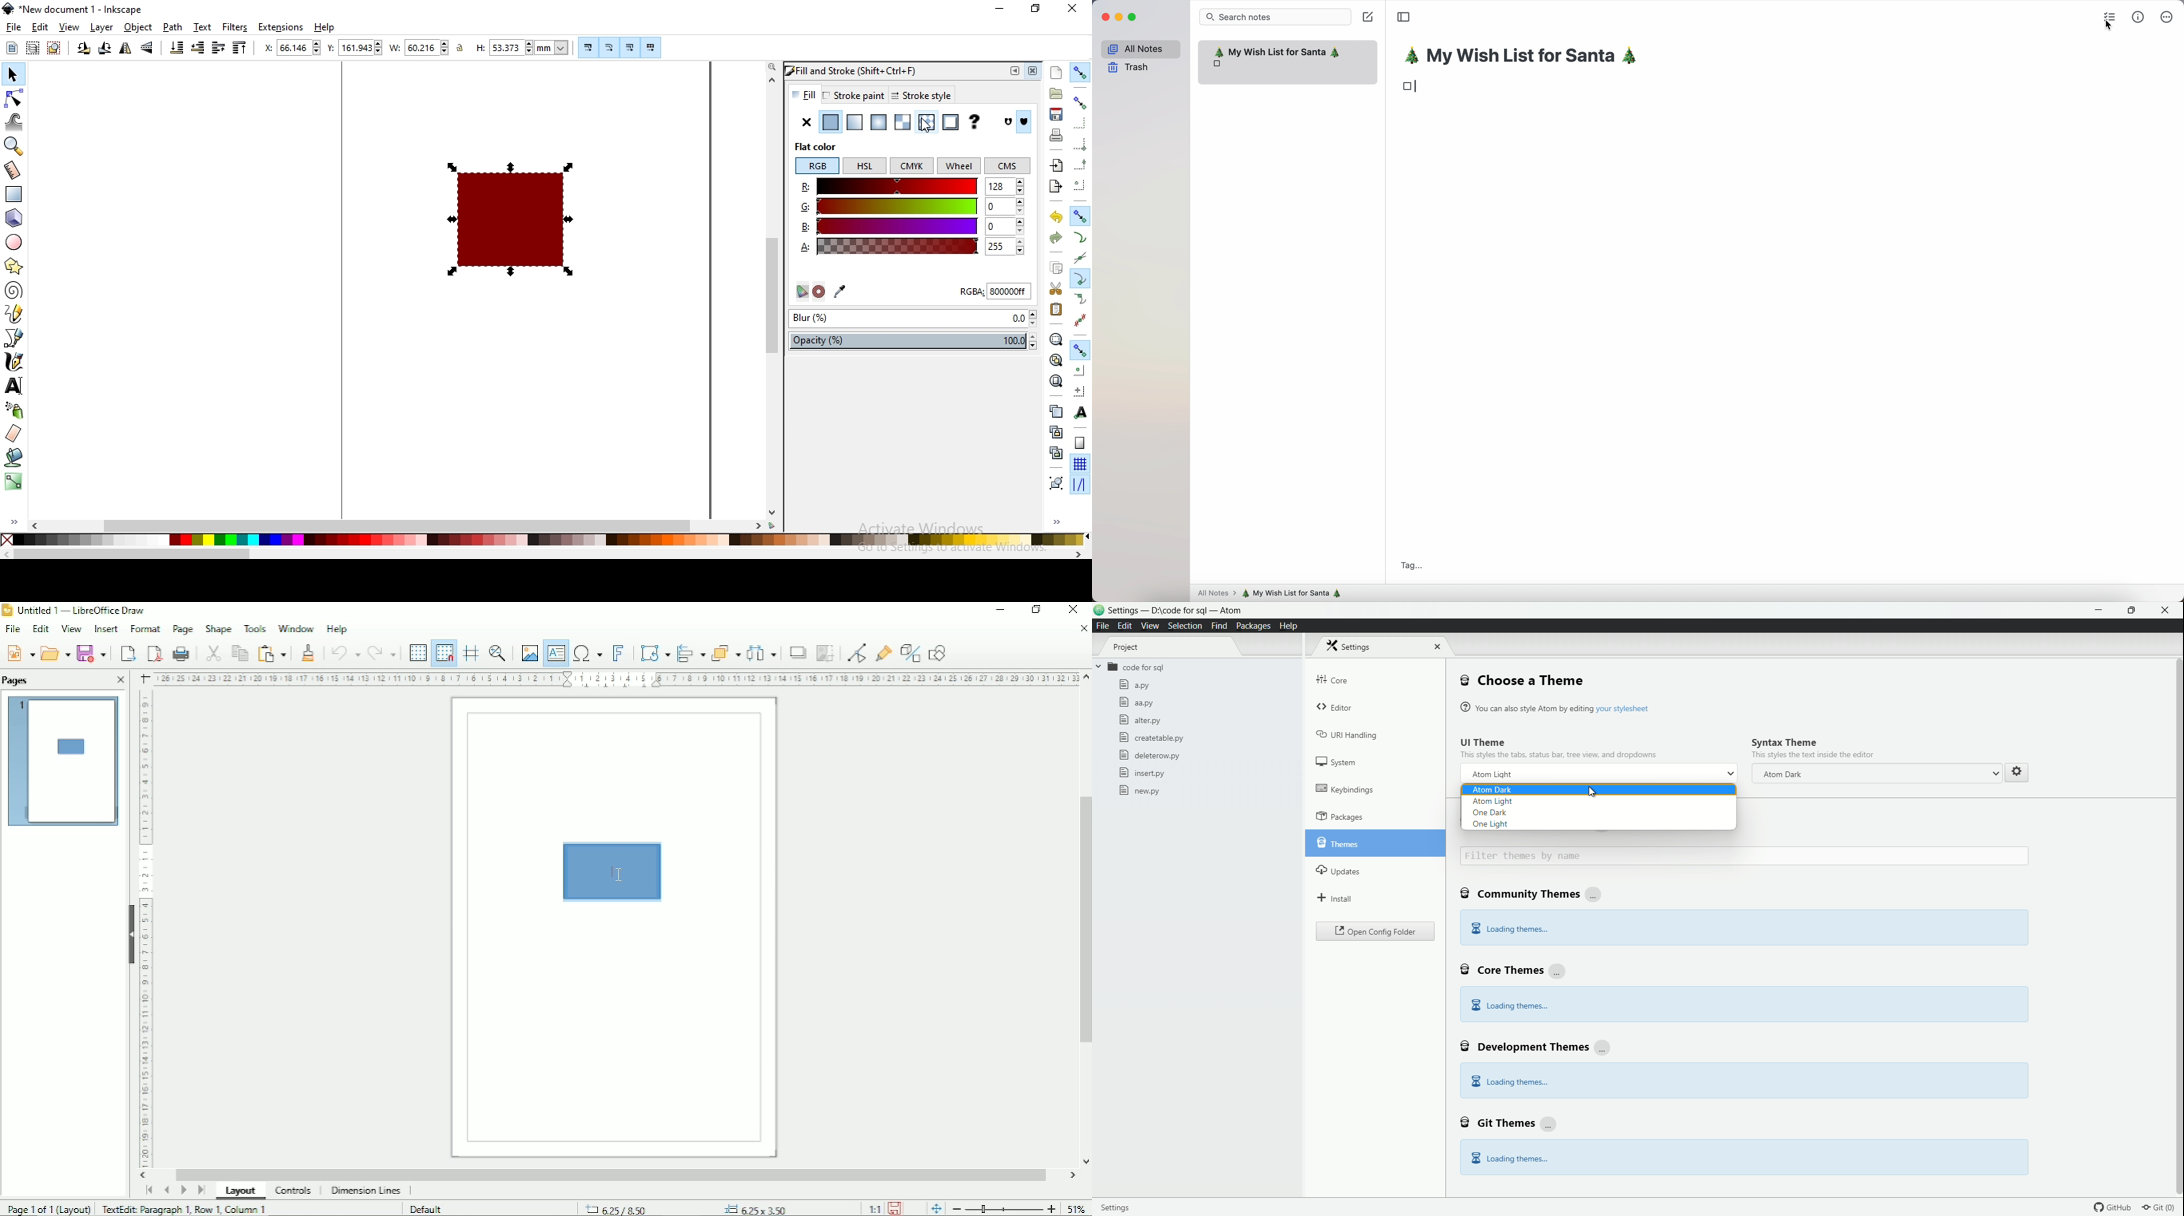  I want to click on flip horizontally, so click(126, 50).